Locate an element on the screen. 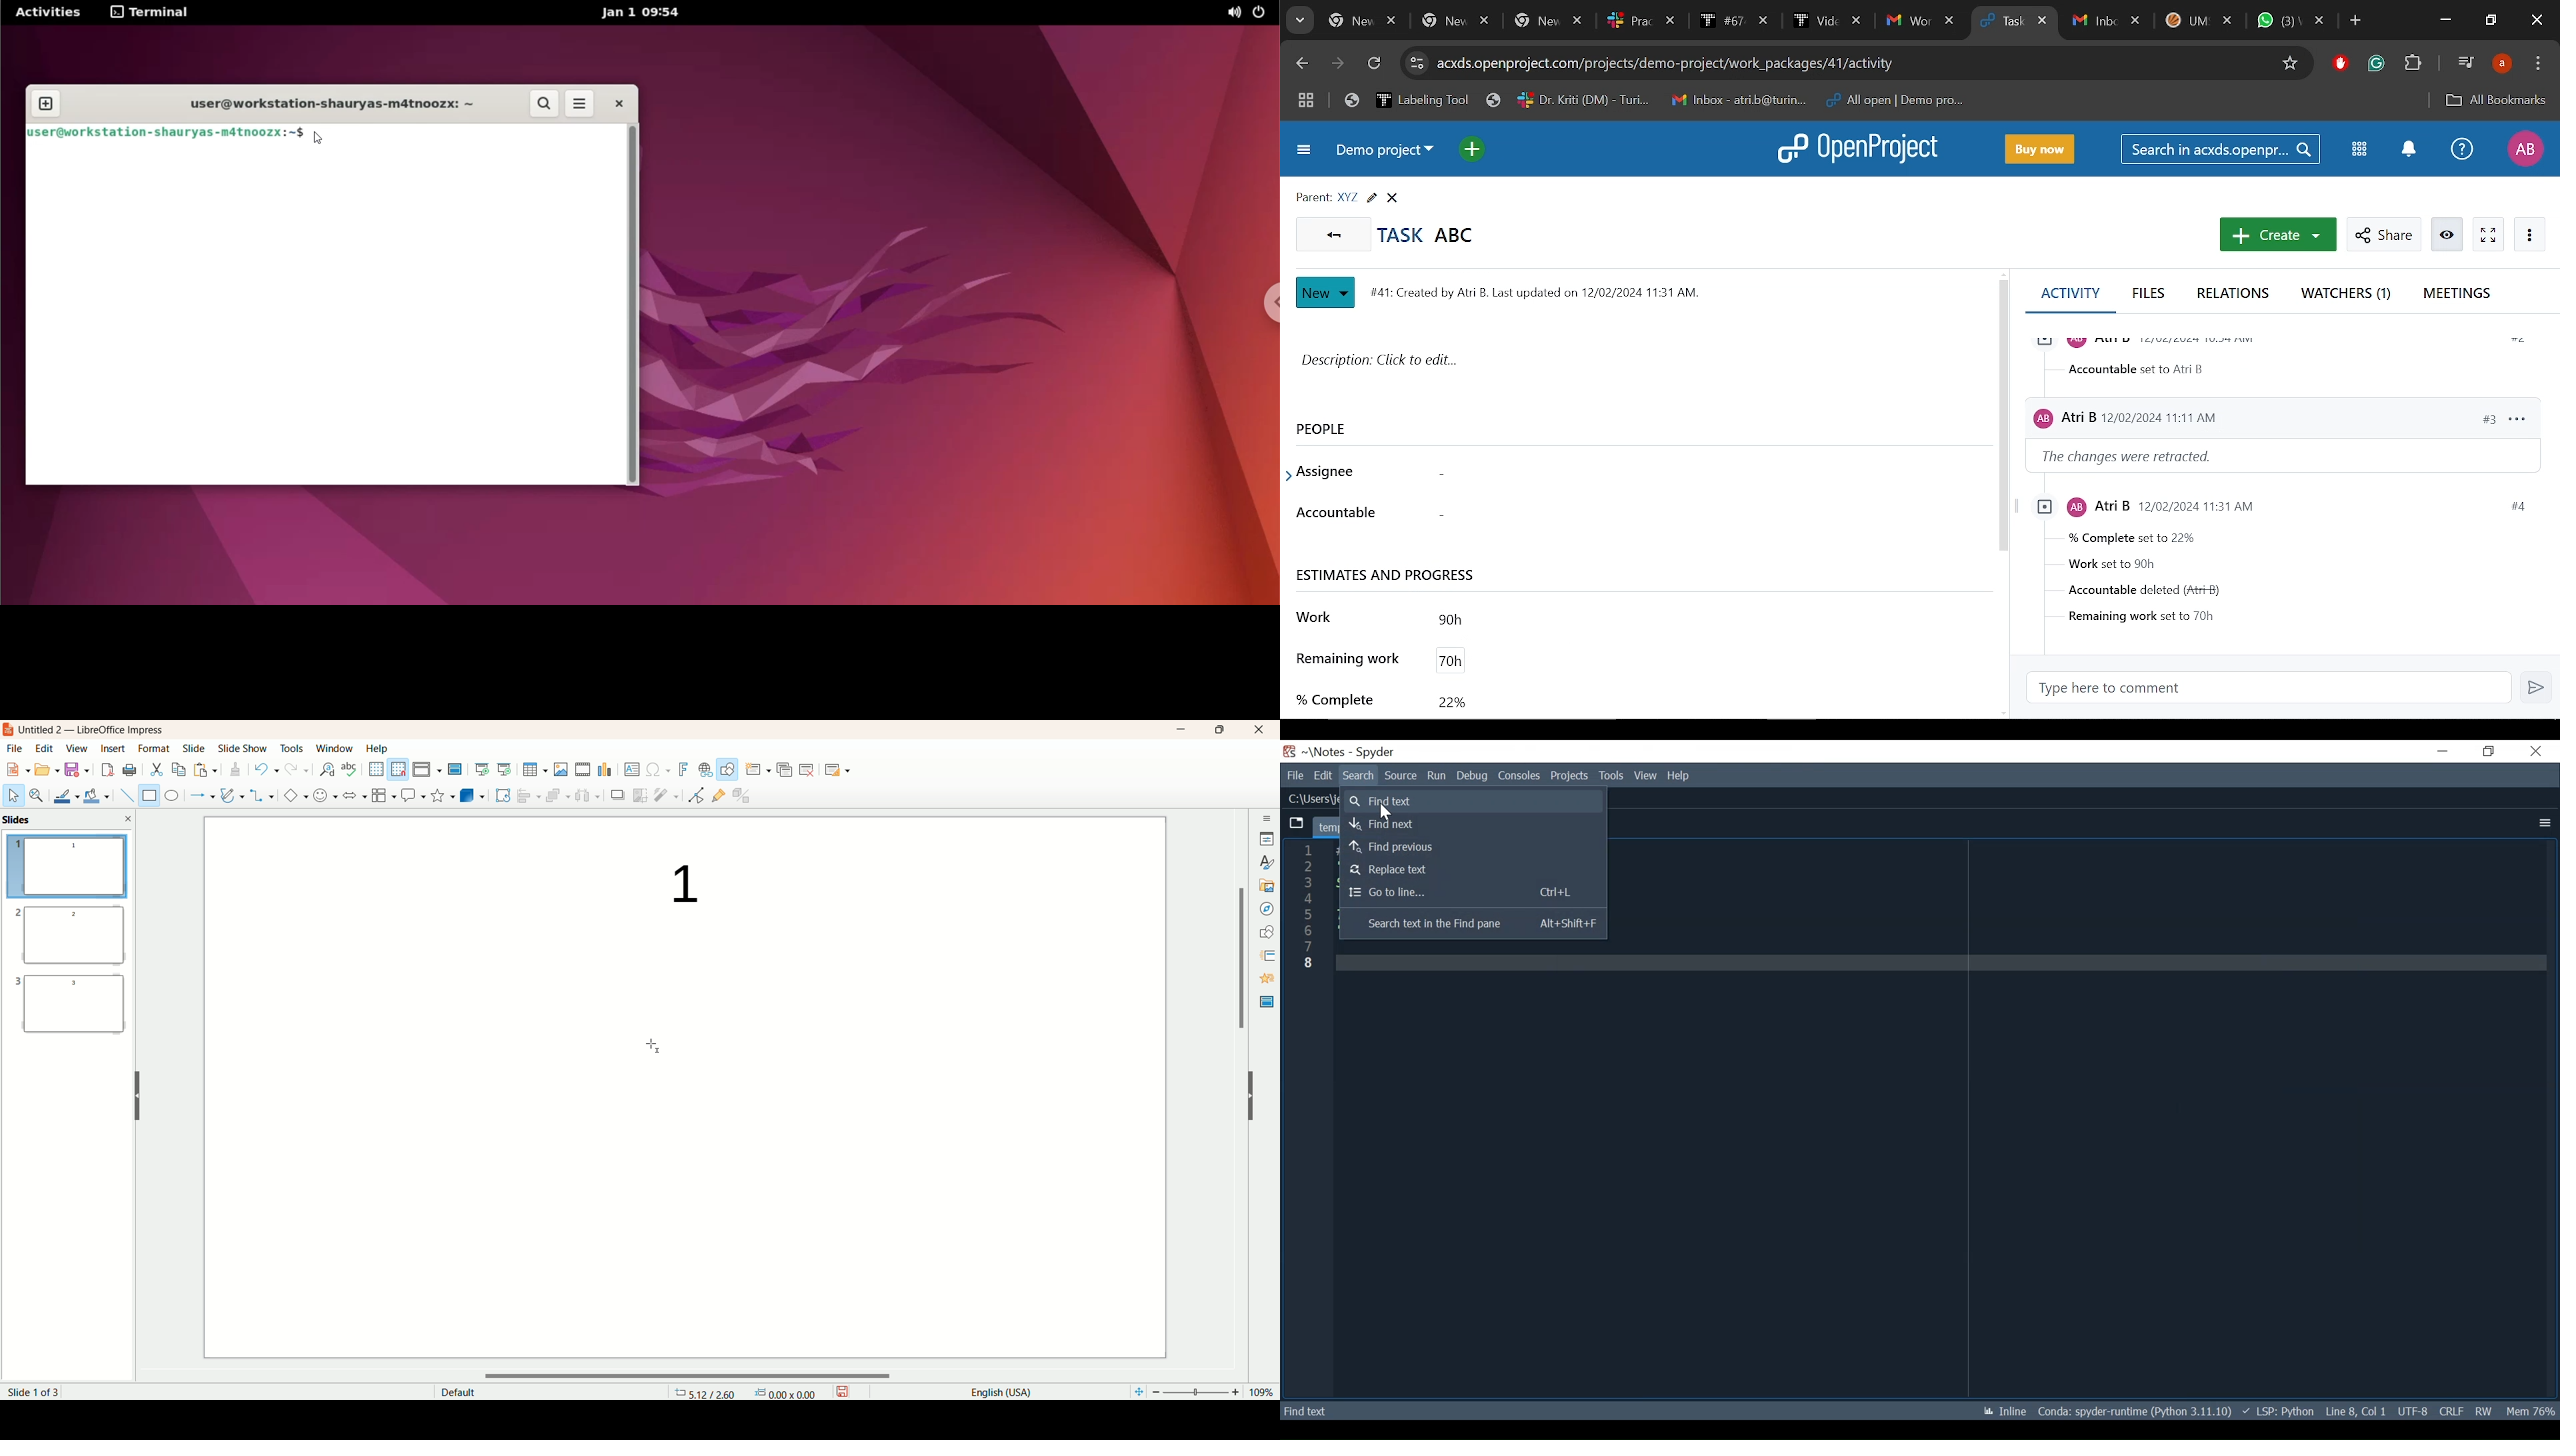 The width and height of the screenshot is (2576, 1456). Minimize is located at coordinates (2439, 749).